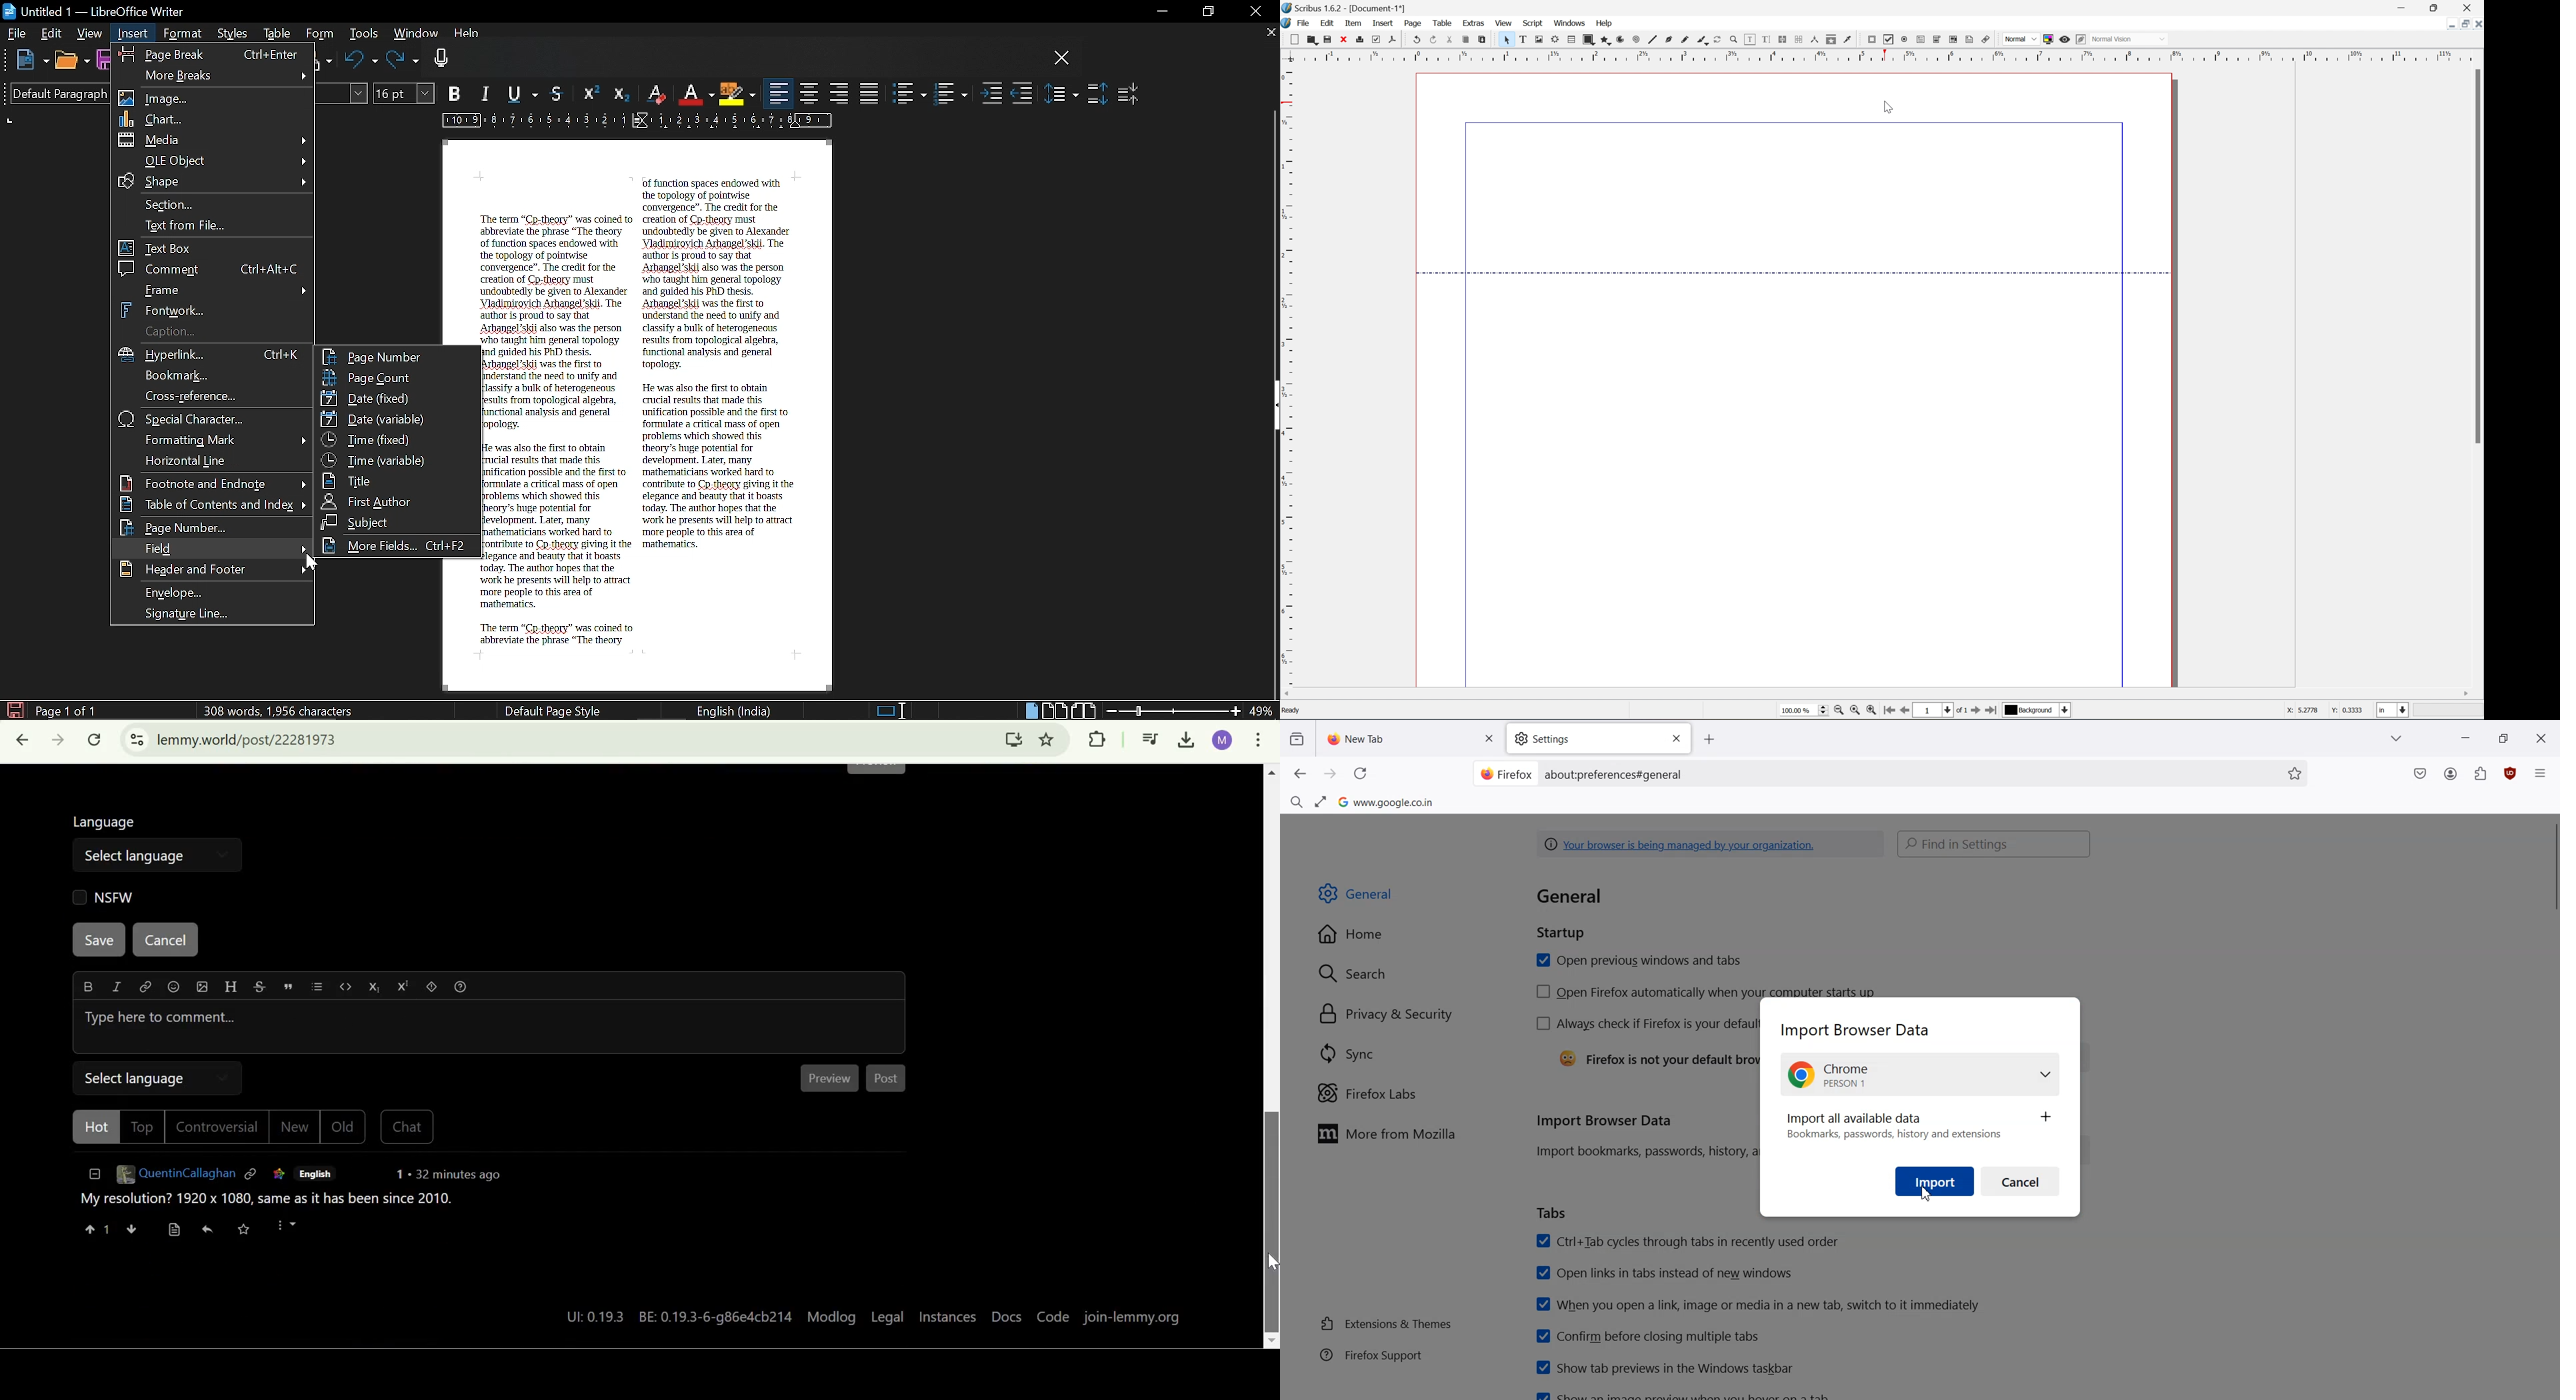 Image resolution: width=2576 pixels, height=1400 pixels. I want to click on customize and control google chrome, so click(1258, 742).